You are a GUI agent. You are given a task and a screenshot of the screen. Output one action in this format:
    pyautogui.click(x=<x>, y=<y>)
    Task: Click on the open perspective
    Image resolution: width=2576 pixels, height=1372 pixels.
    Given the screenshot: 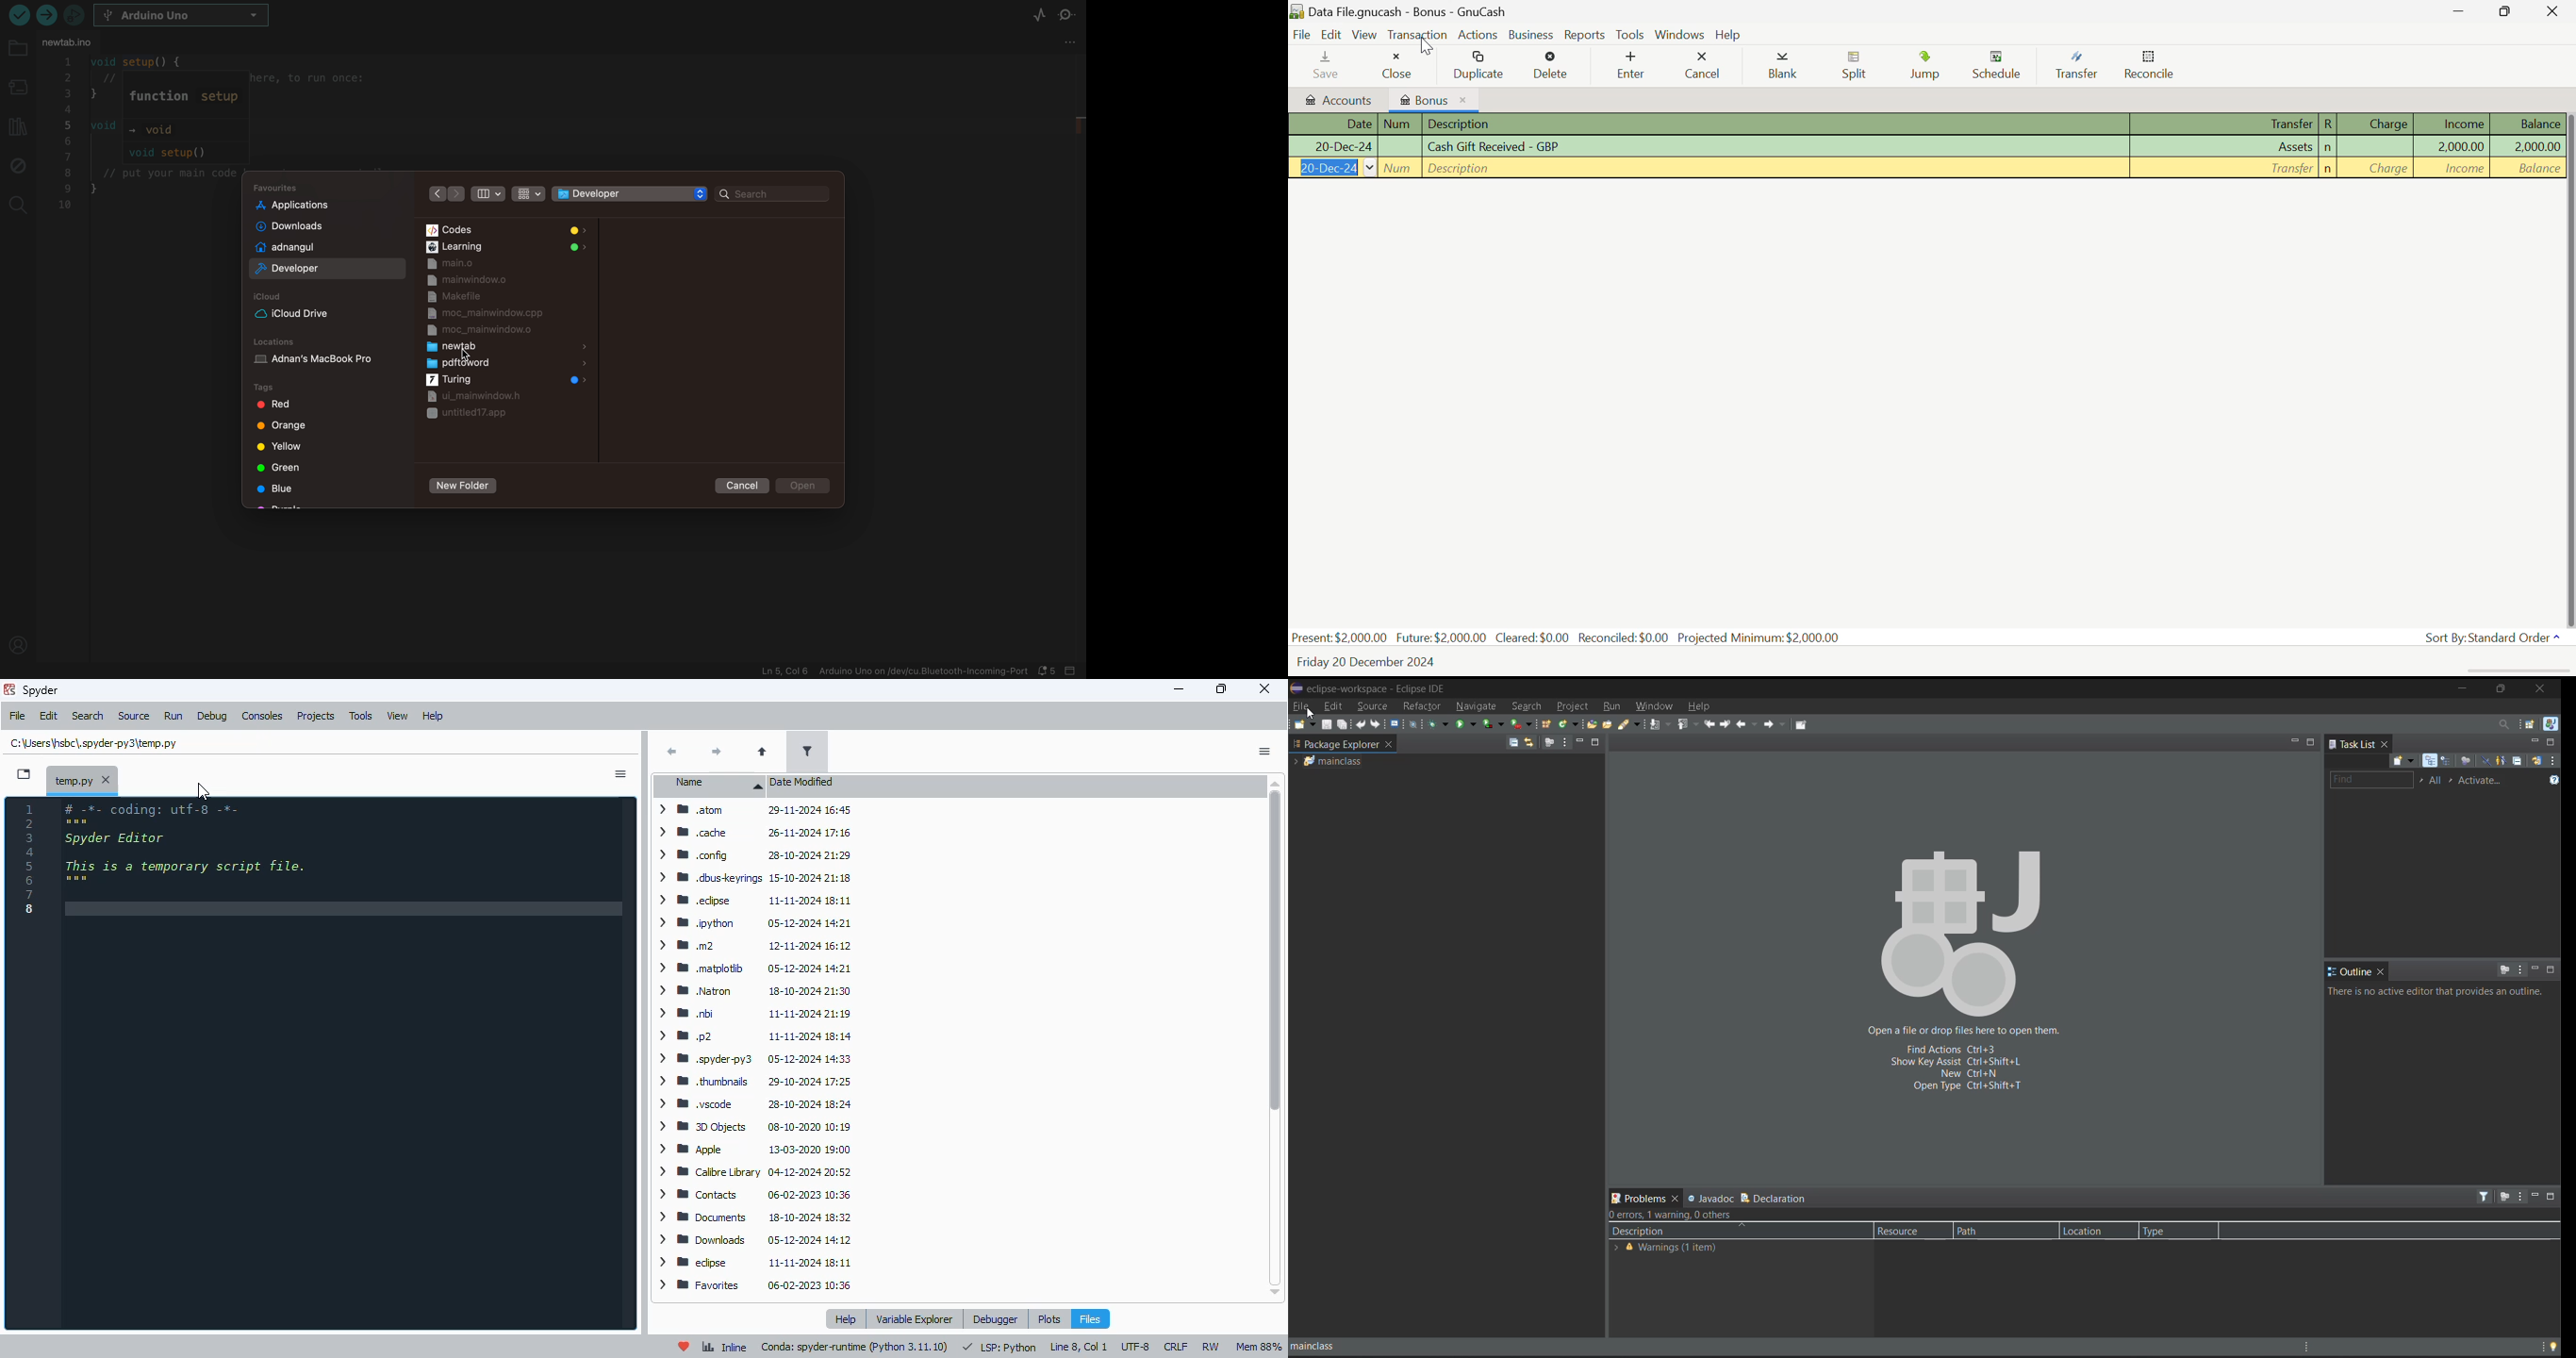 What is the action you would take?
    pyautogui.click(x=2528, y=724)
    